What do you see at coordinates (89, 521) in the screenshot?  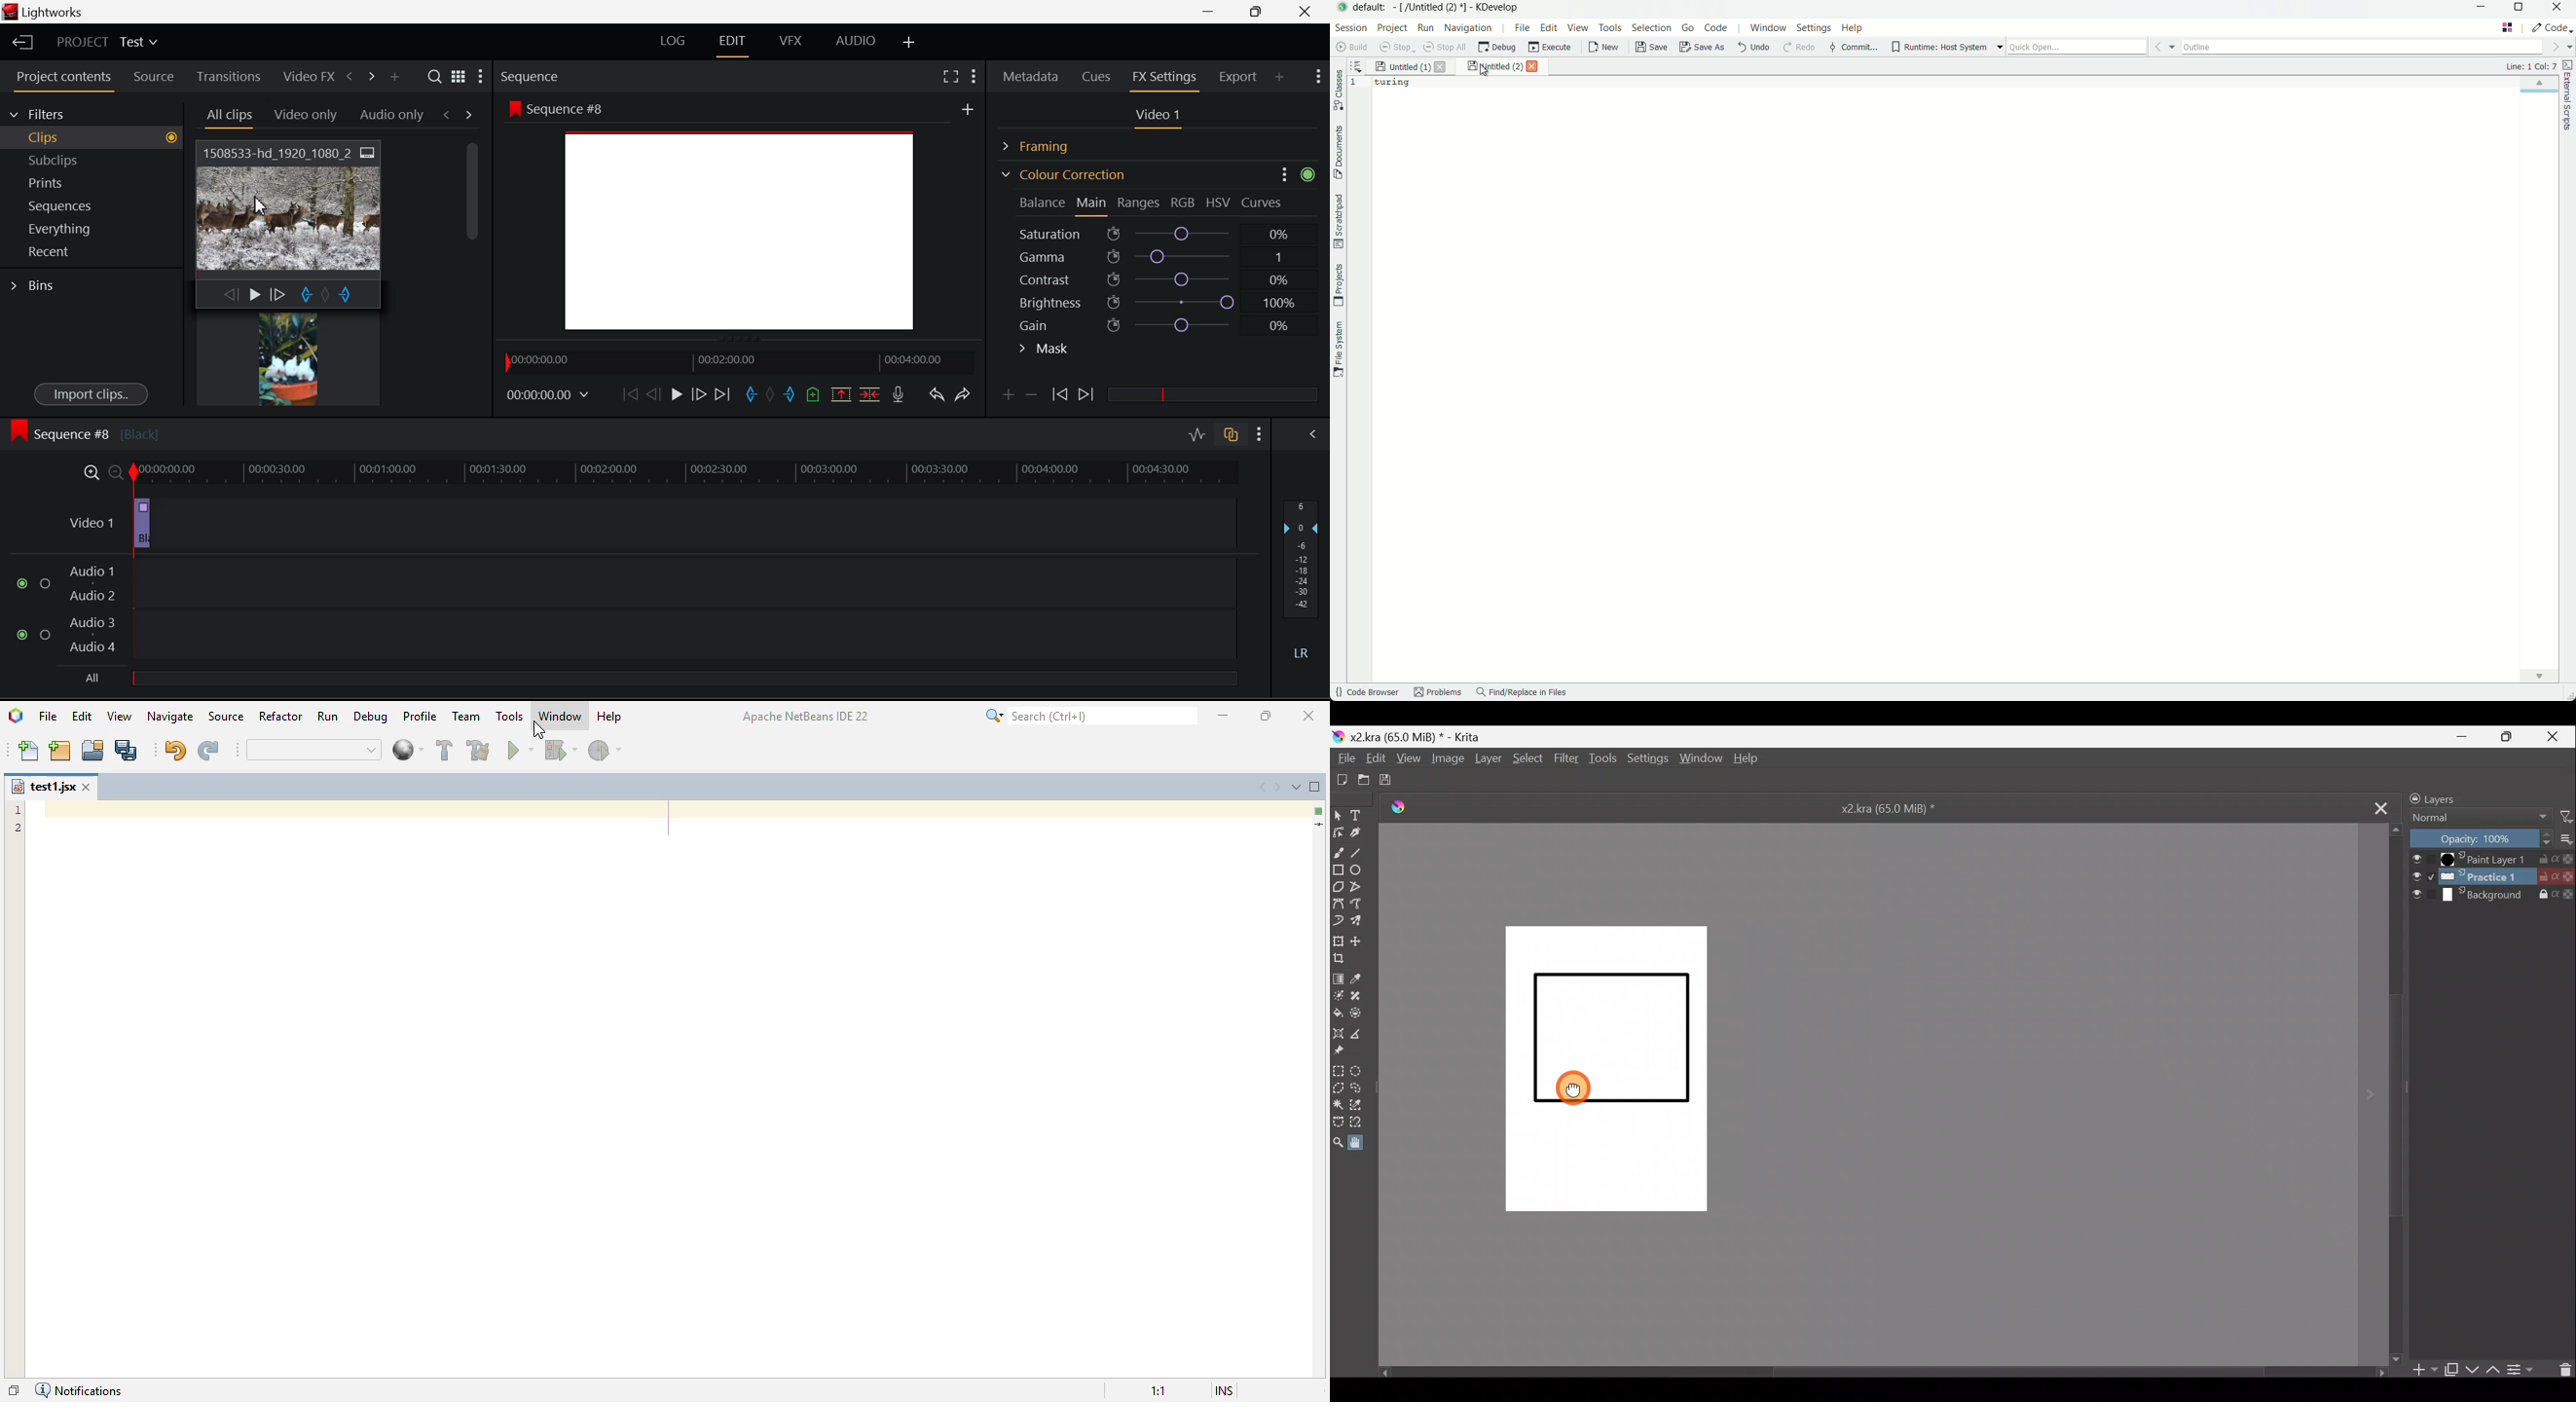 I see `Video 1` at bounding box center [89, 521].